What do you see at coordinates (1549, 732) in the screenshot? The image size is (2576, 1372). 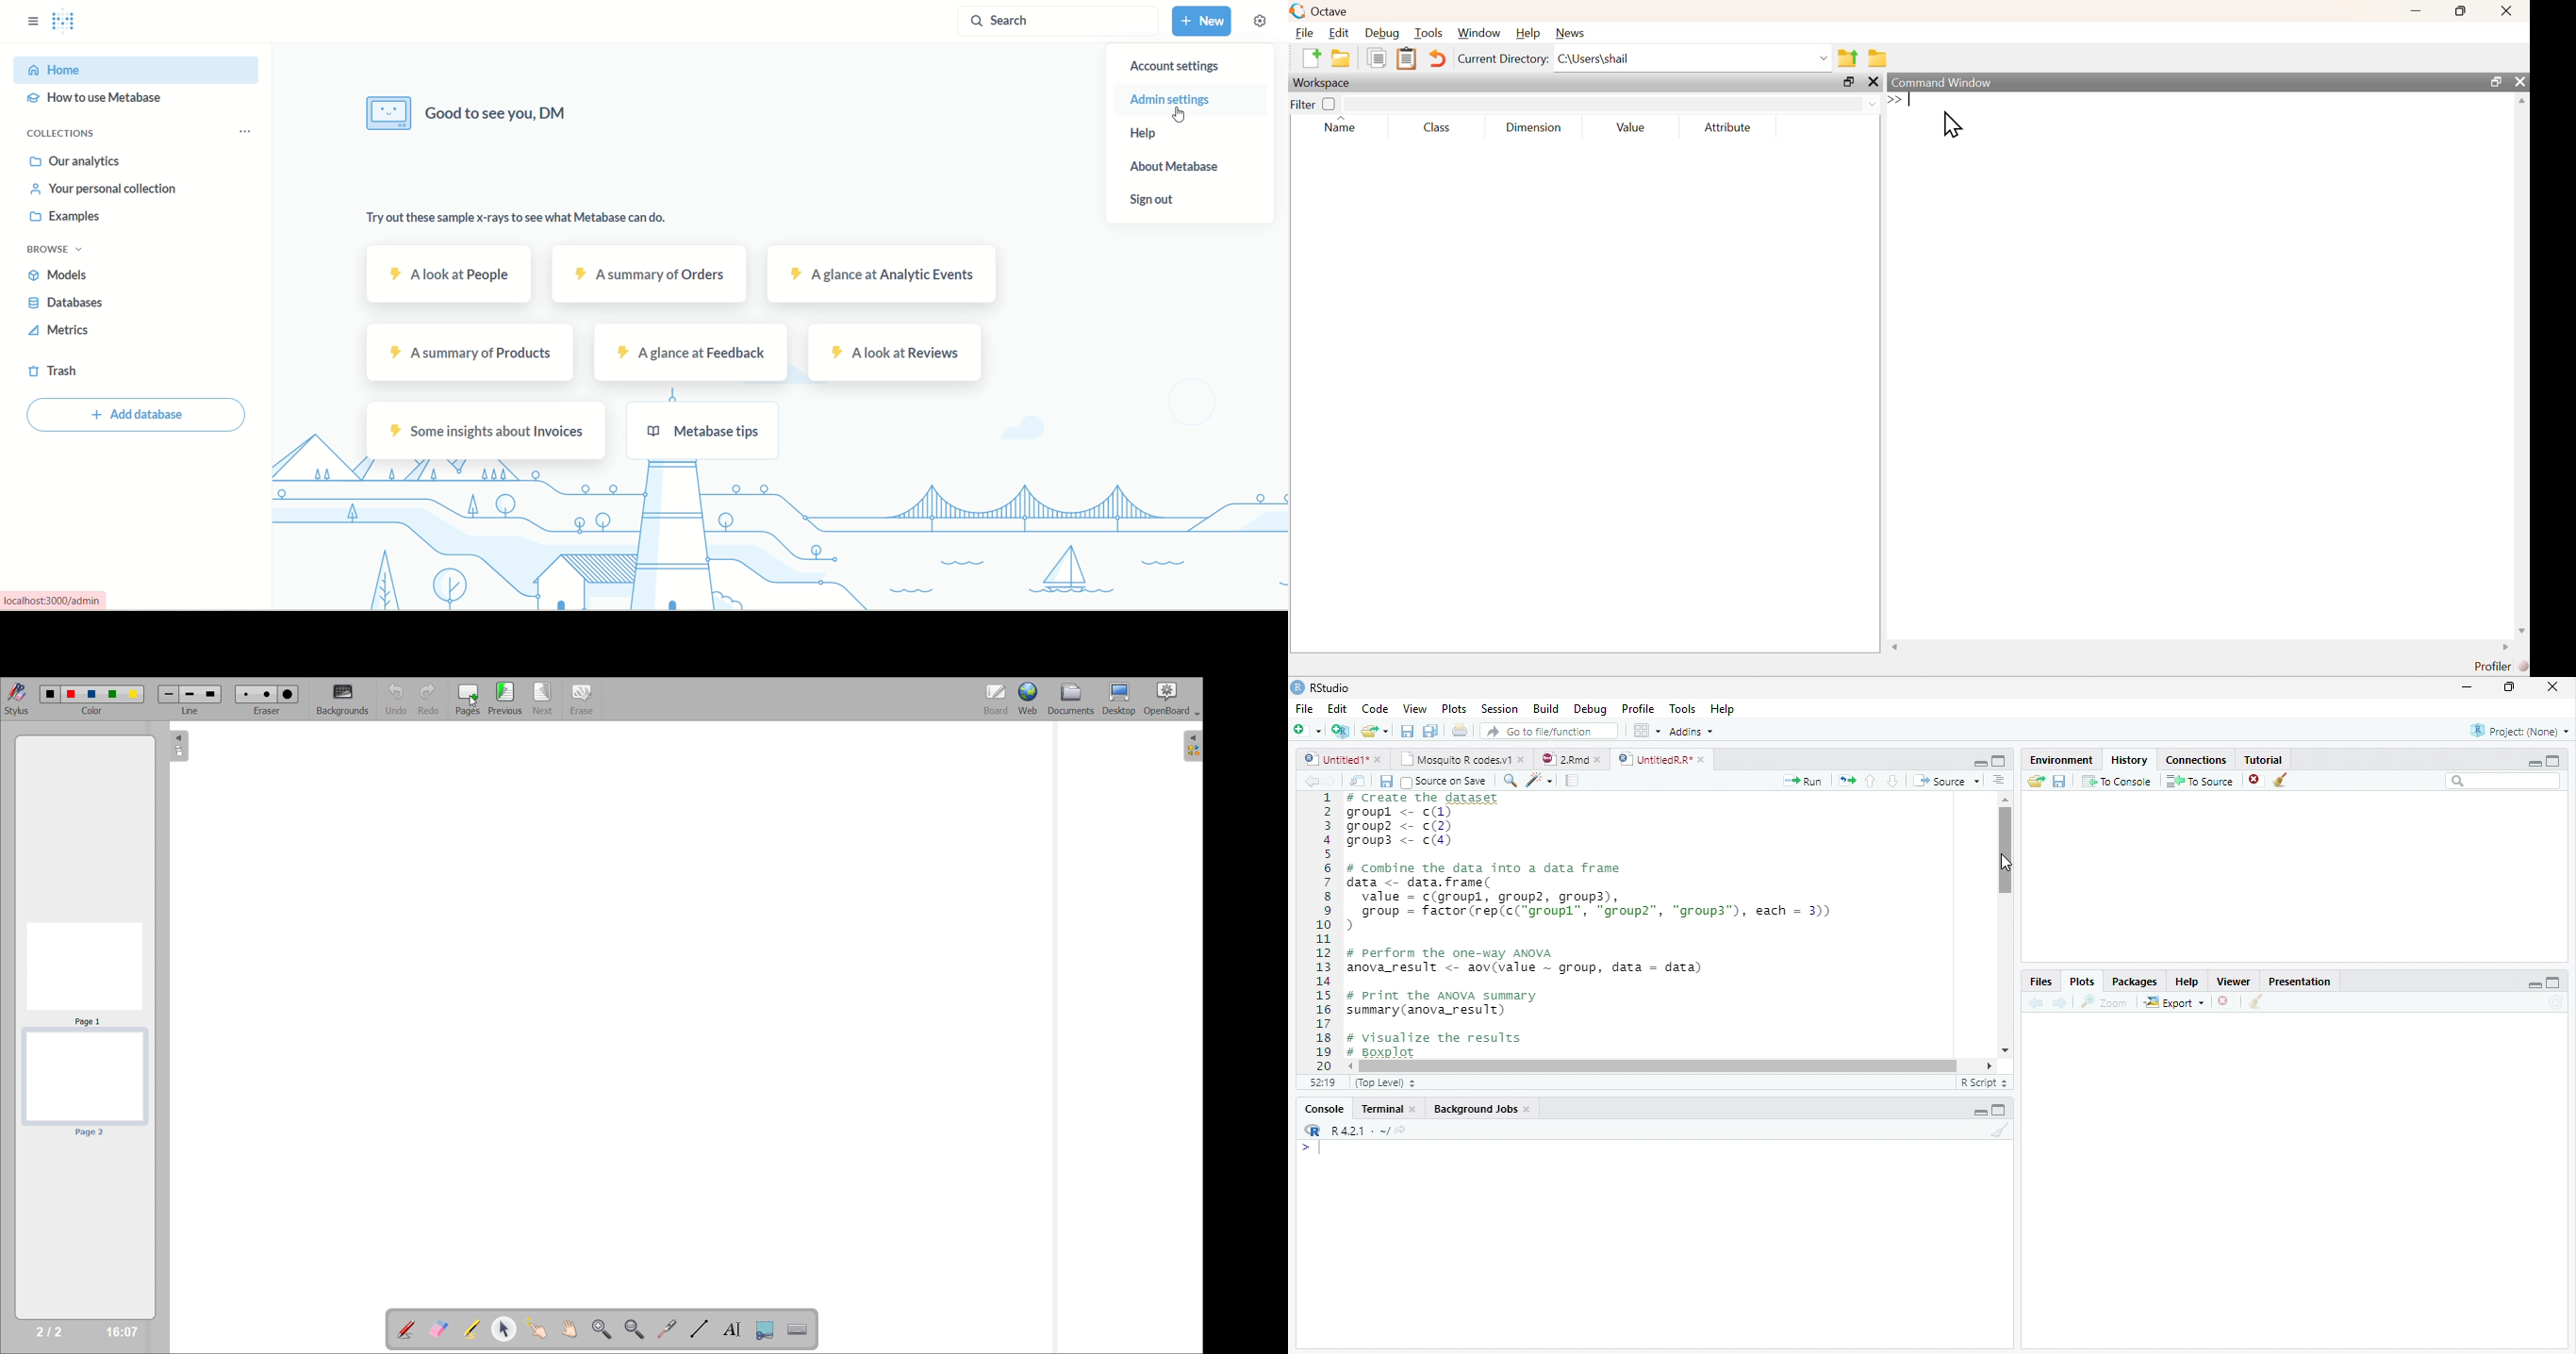 I see `Go to file/function` at bounding box center [1549, 732].